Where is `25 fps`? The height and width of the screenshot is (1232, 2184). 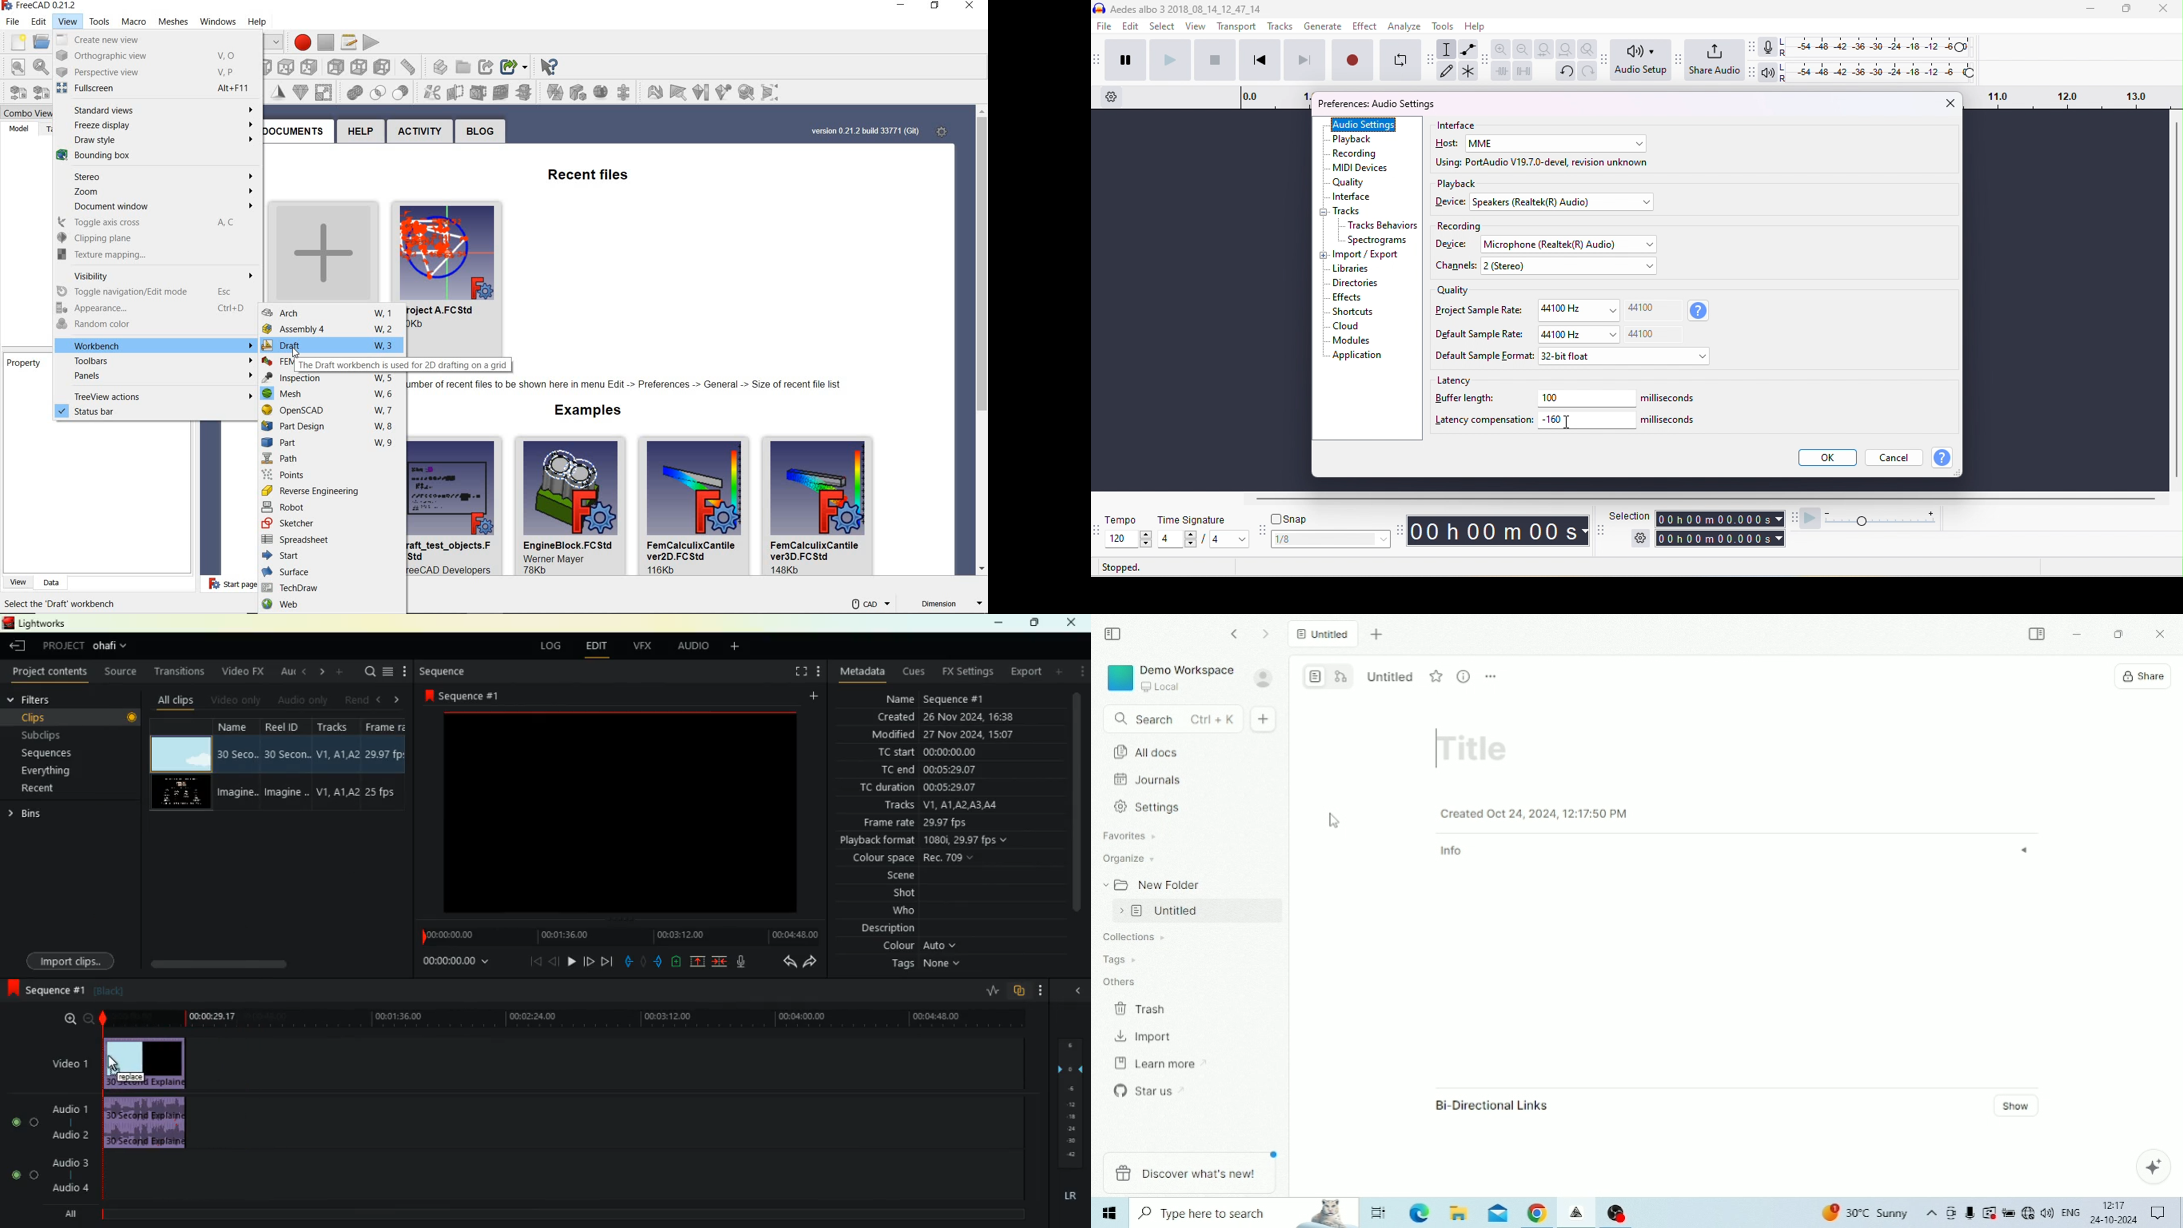 25 fps is located at coordinates (387, 792).